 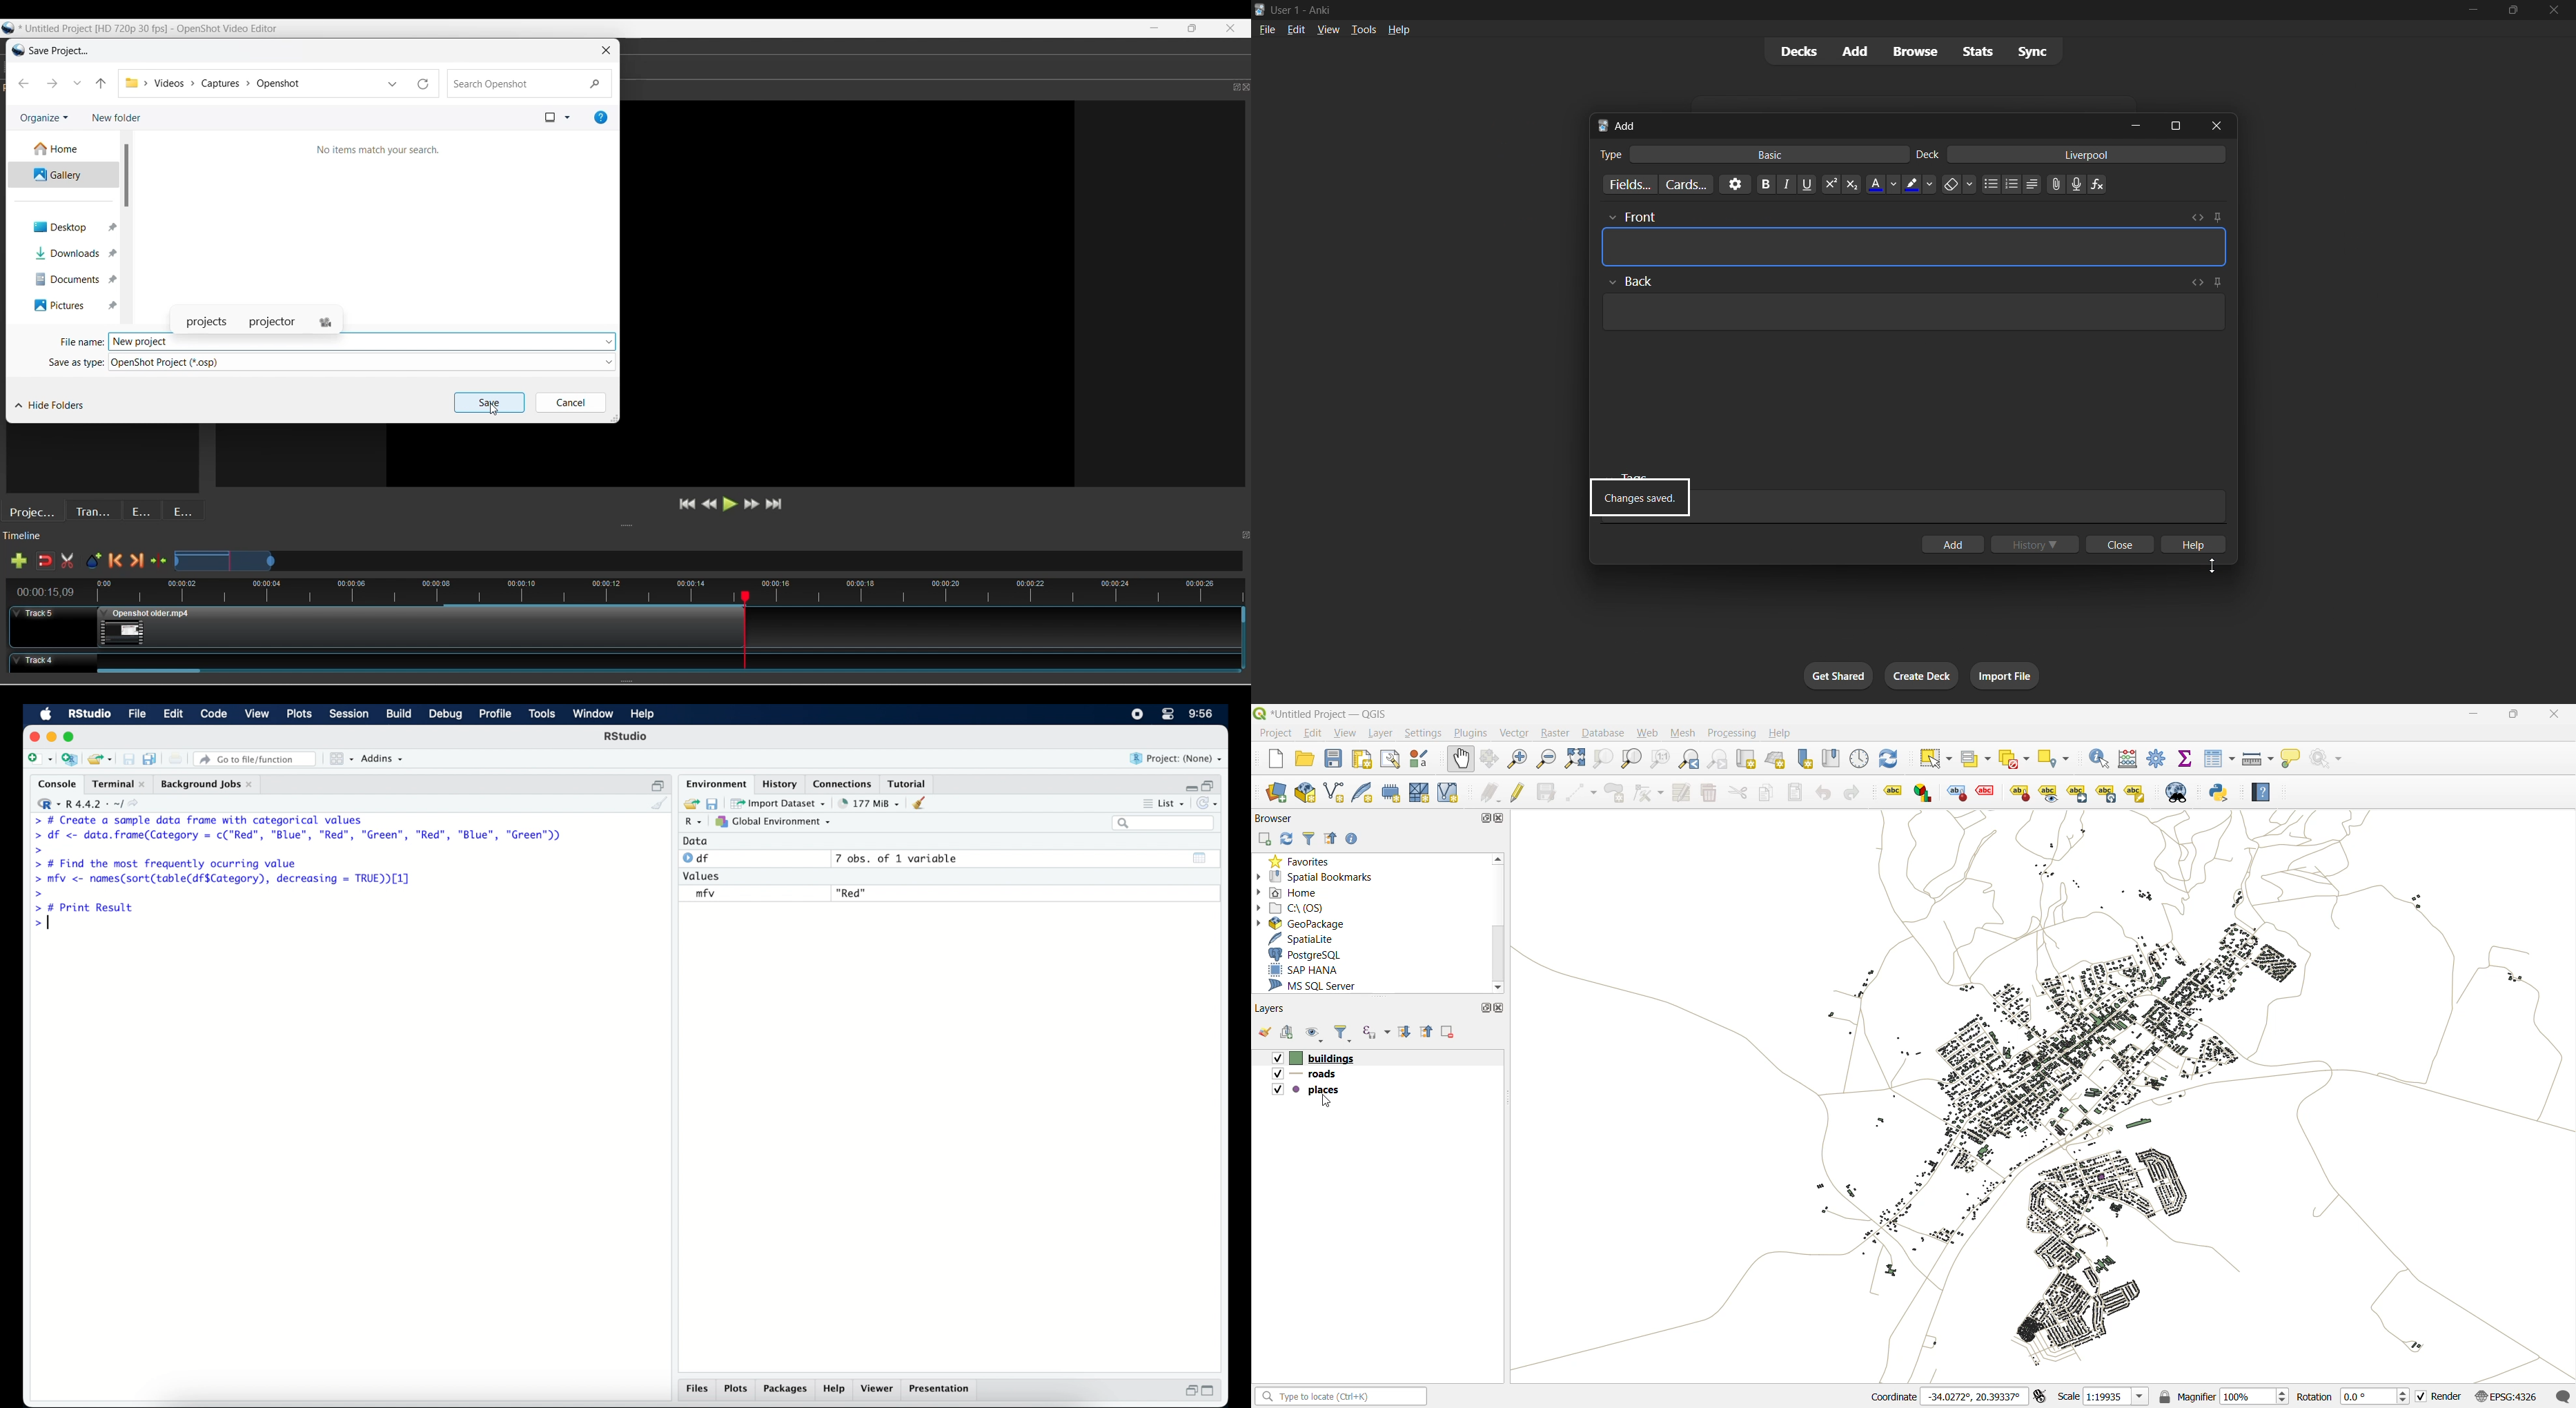 What do you see at coordinates (48, 663) in the screenshot?
I see `Track Header for track 4` at bounding box center [48, 663].